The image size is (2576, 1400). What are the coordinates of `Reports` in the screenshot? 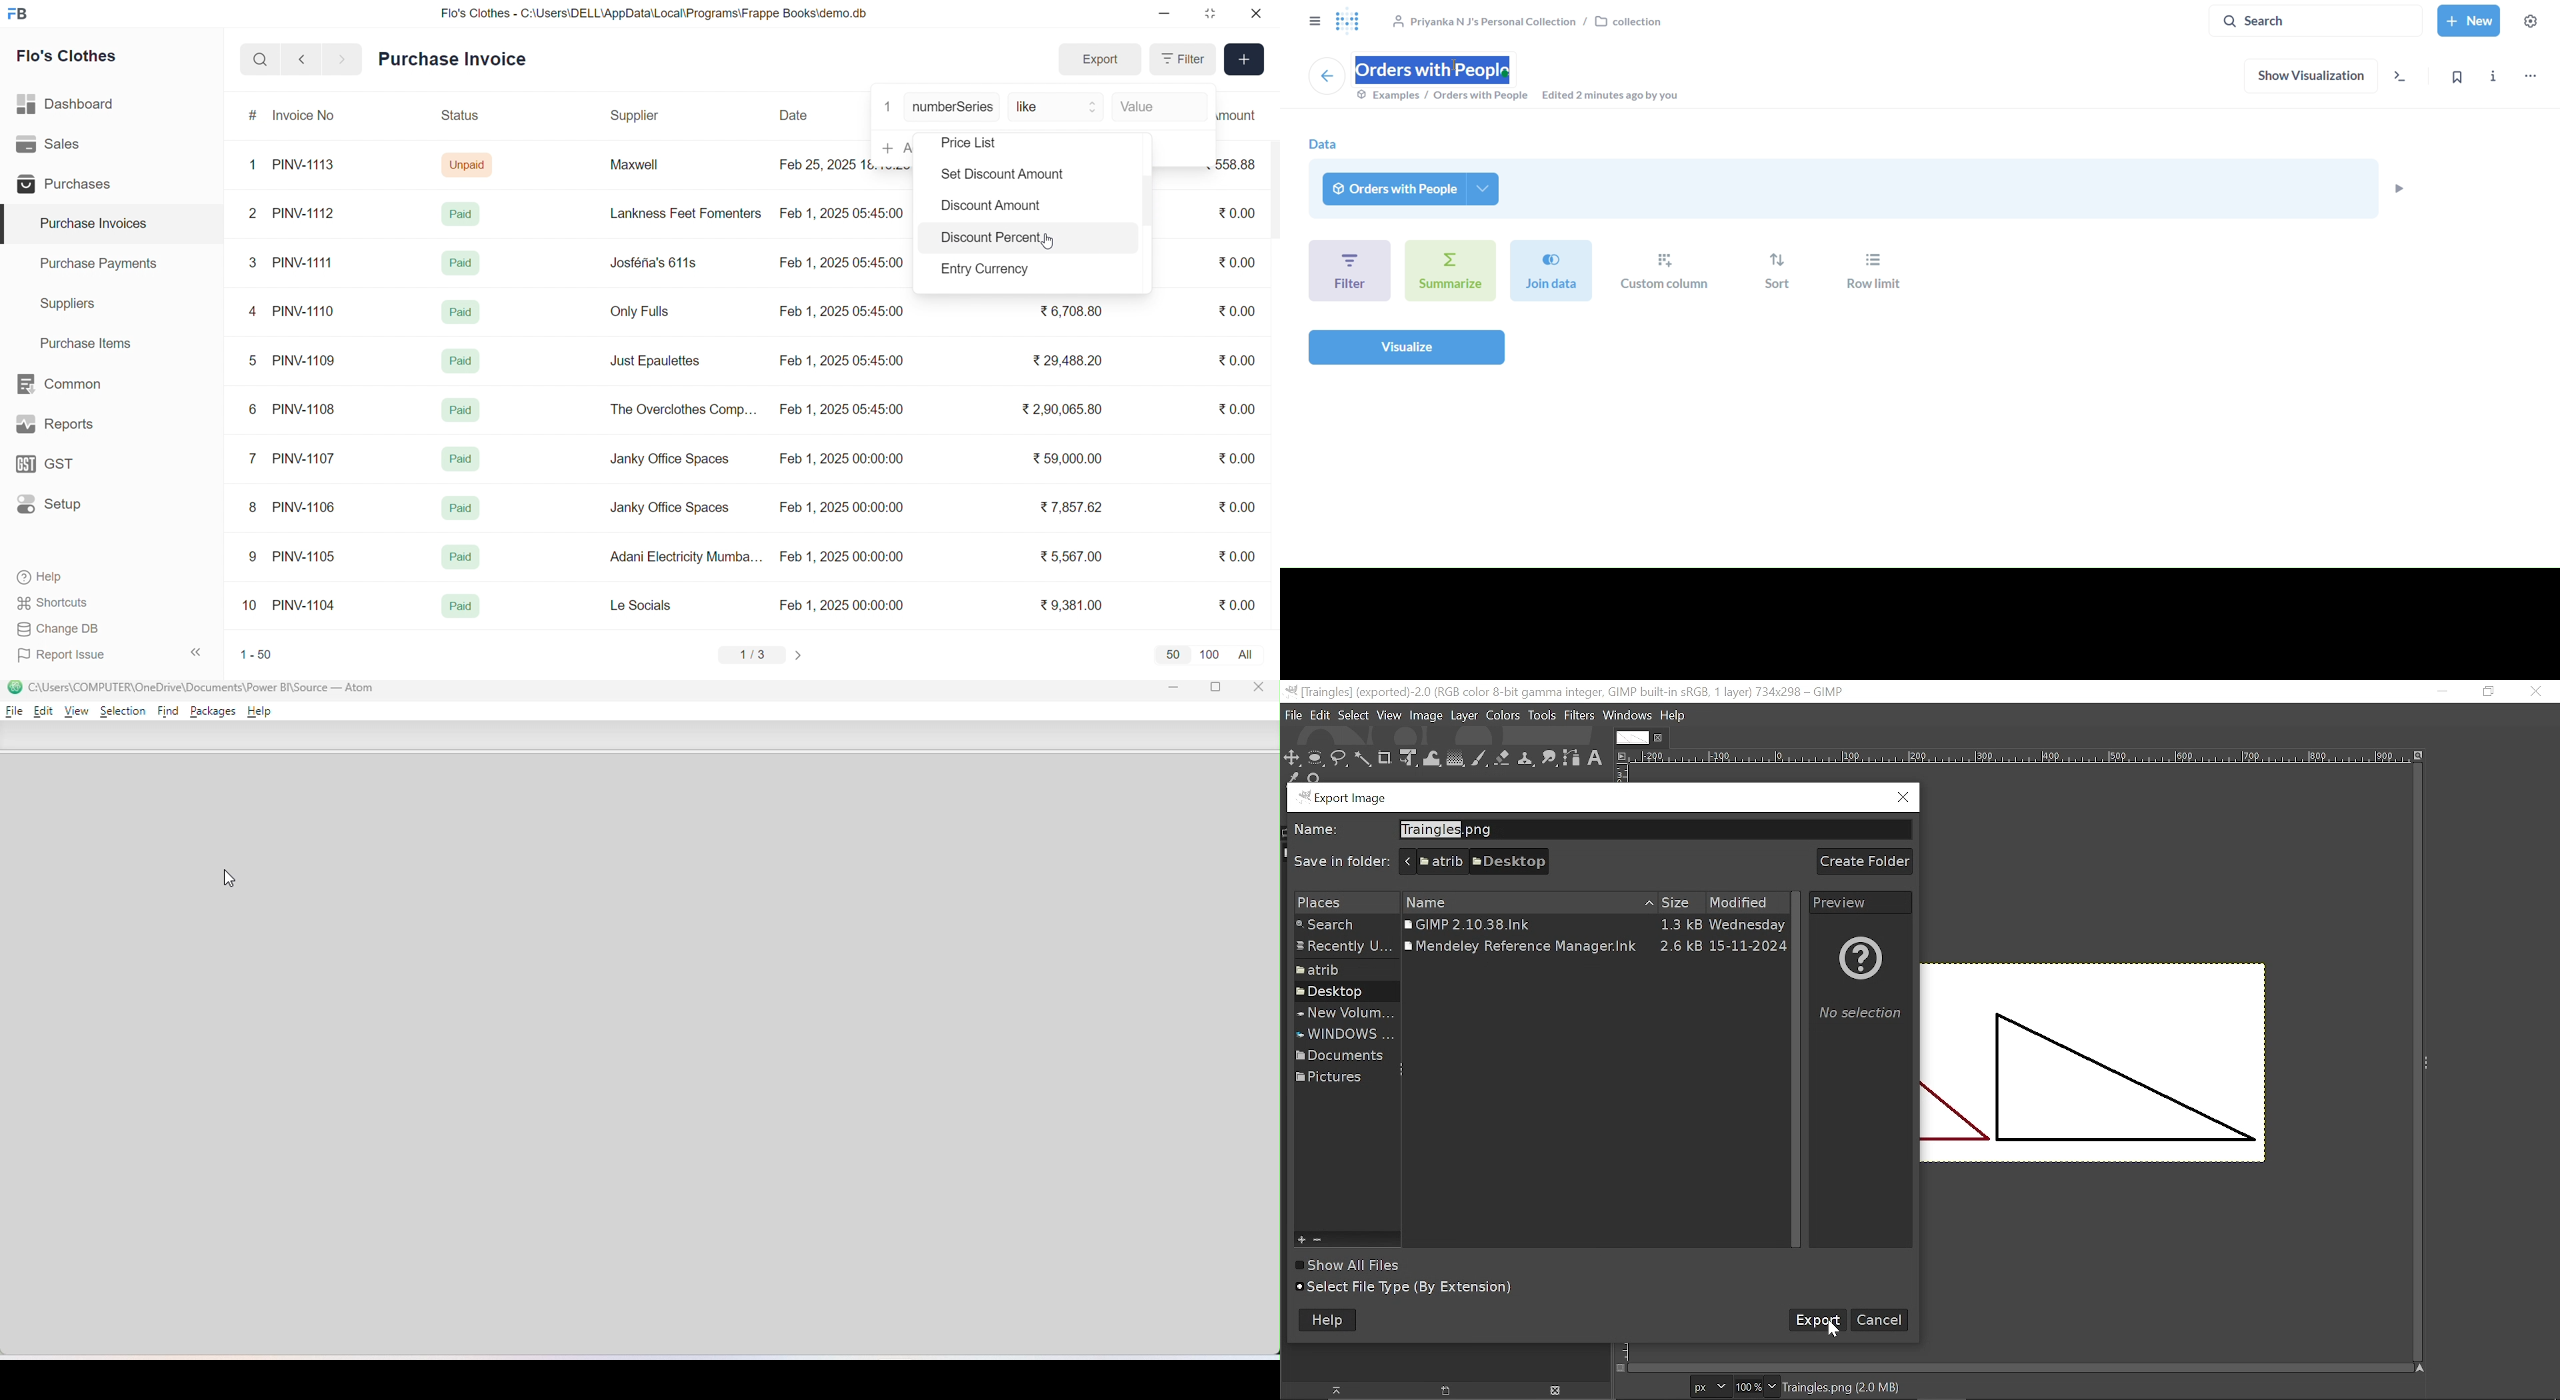 It's located at (71, 427).